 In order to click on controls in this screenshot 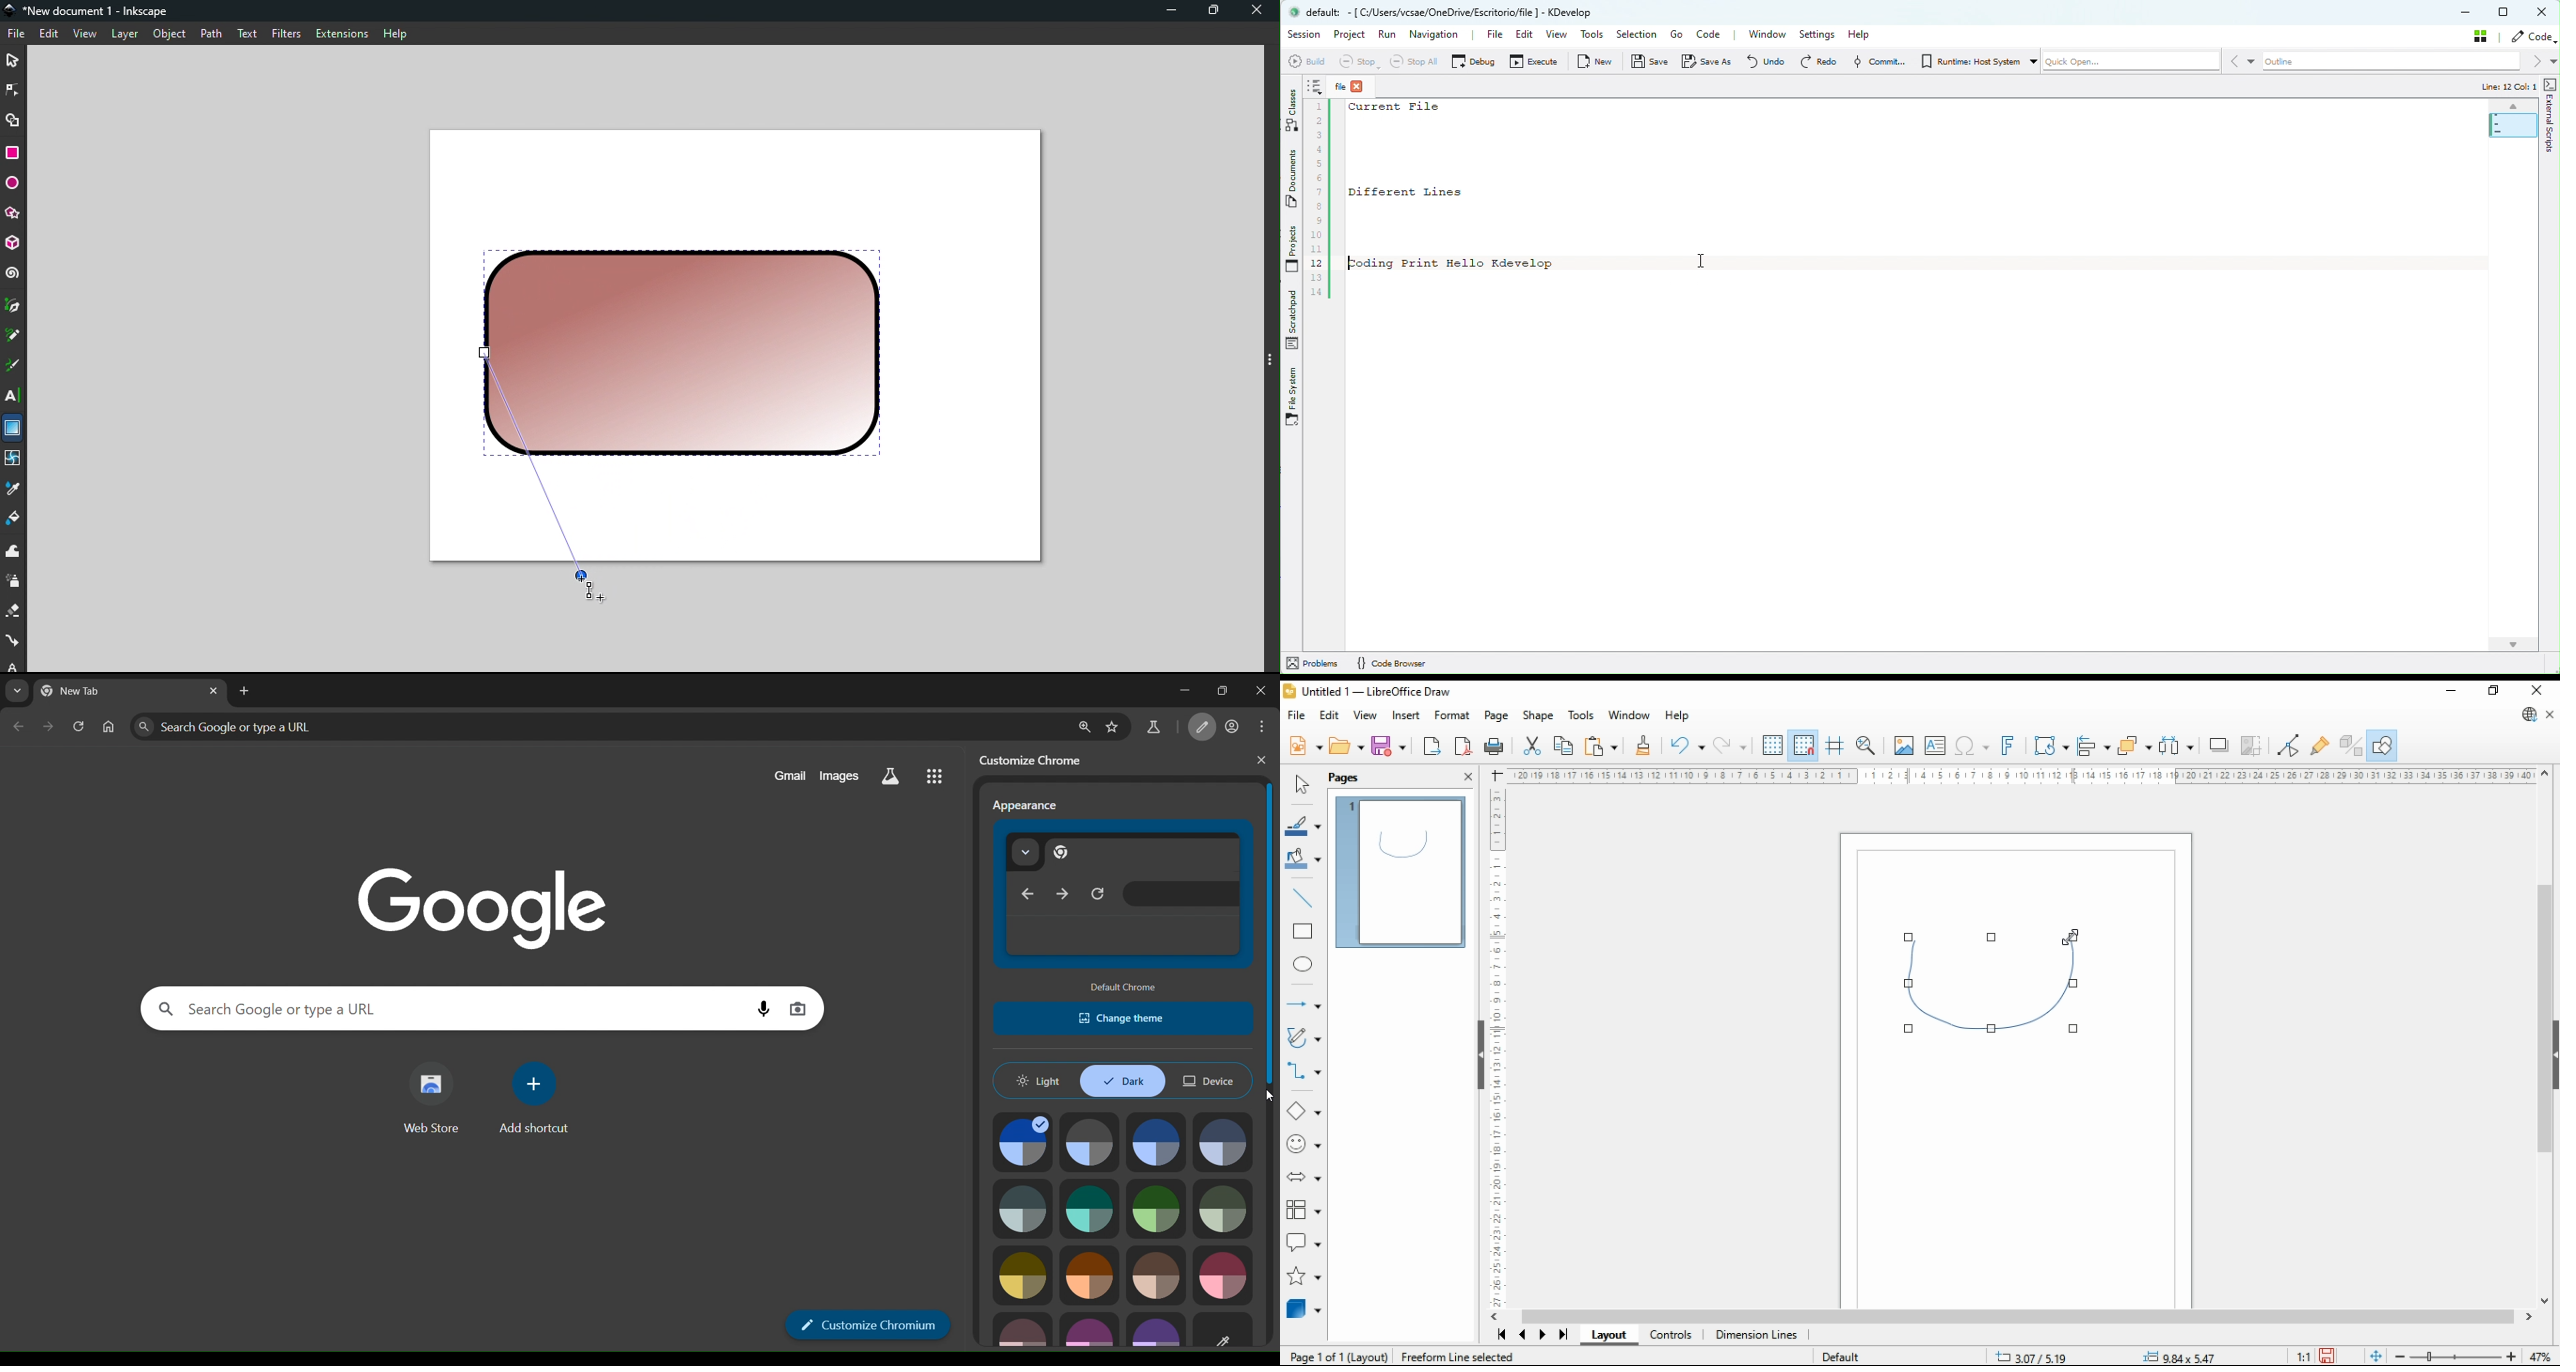, I will do `click(1674, 1335)`.